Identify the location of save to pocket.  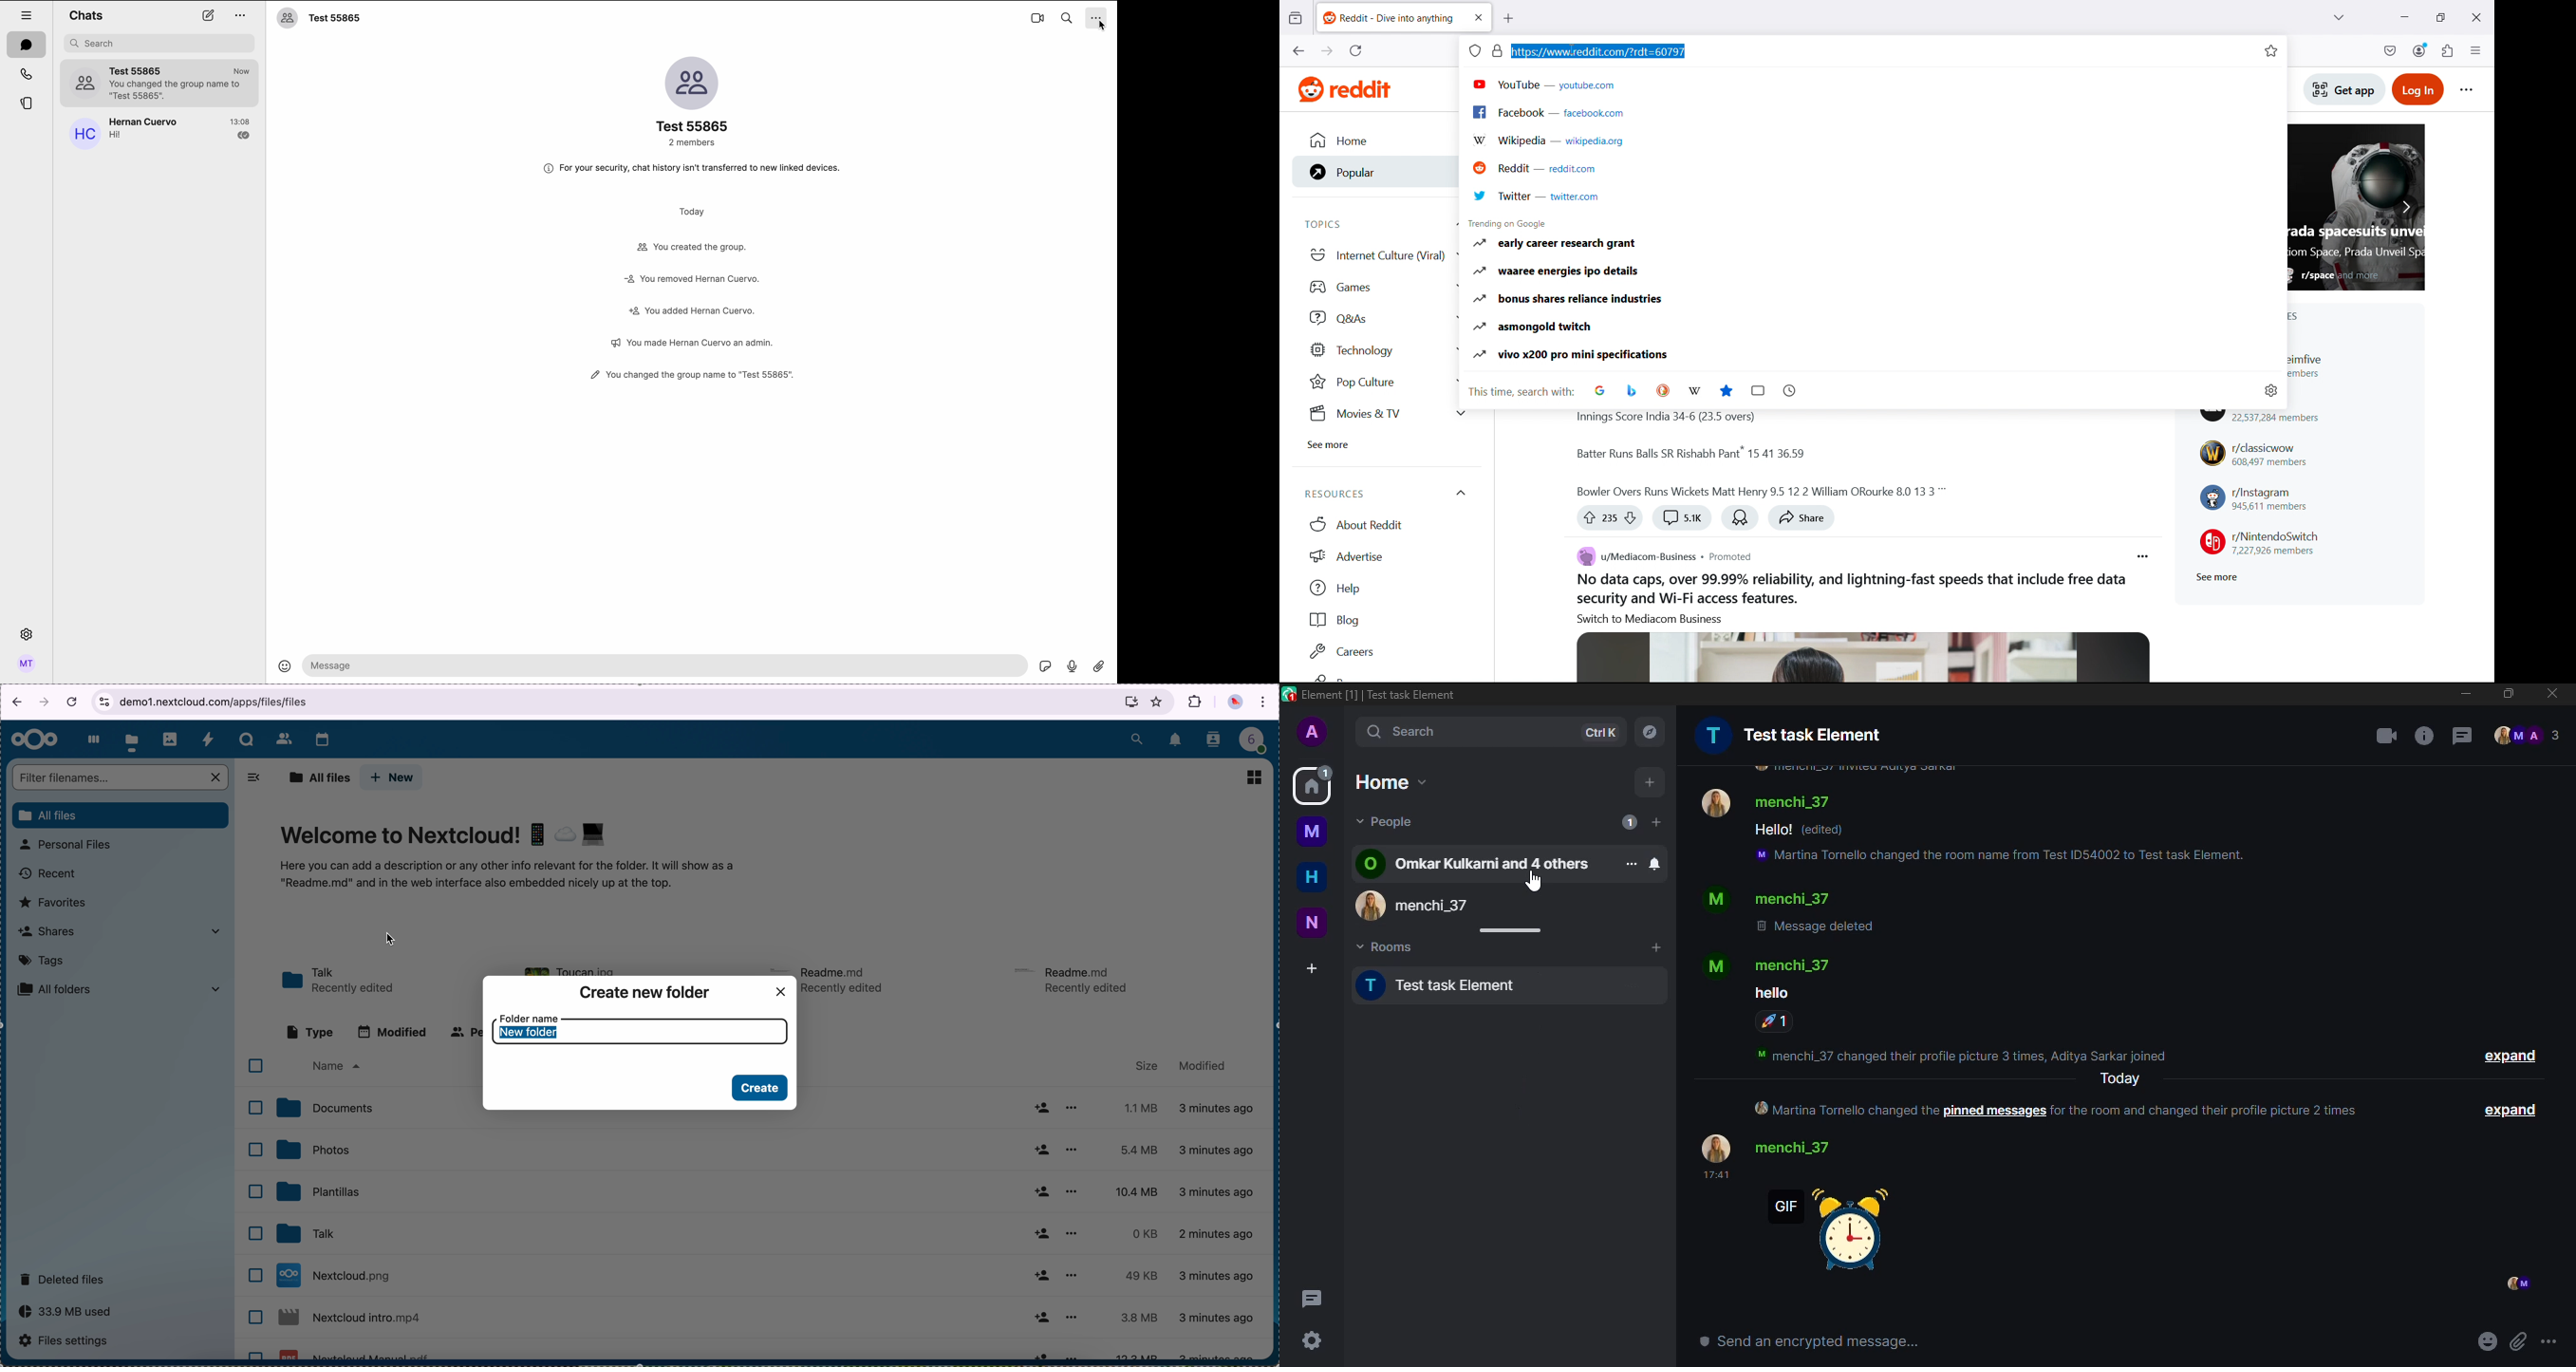
(2390, 50).